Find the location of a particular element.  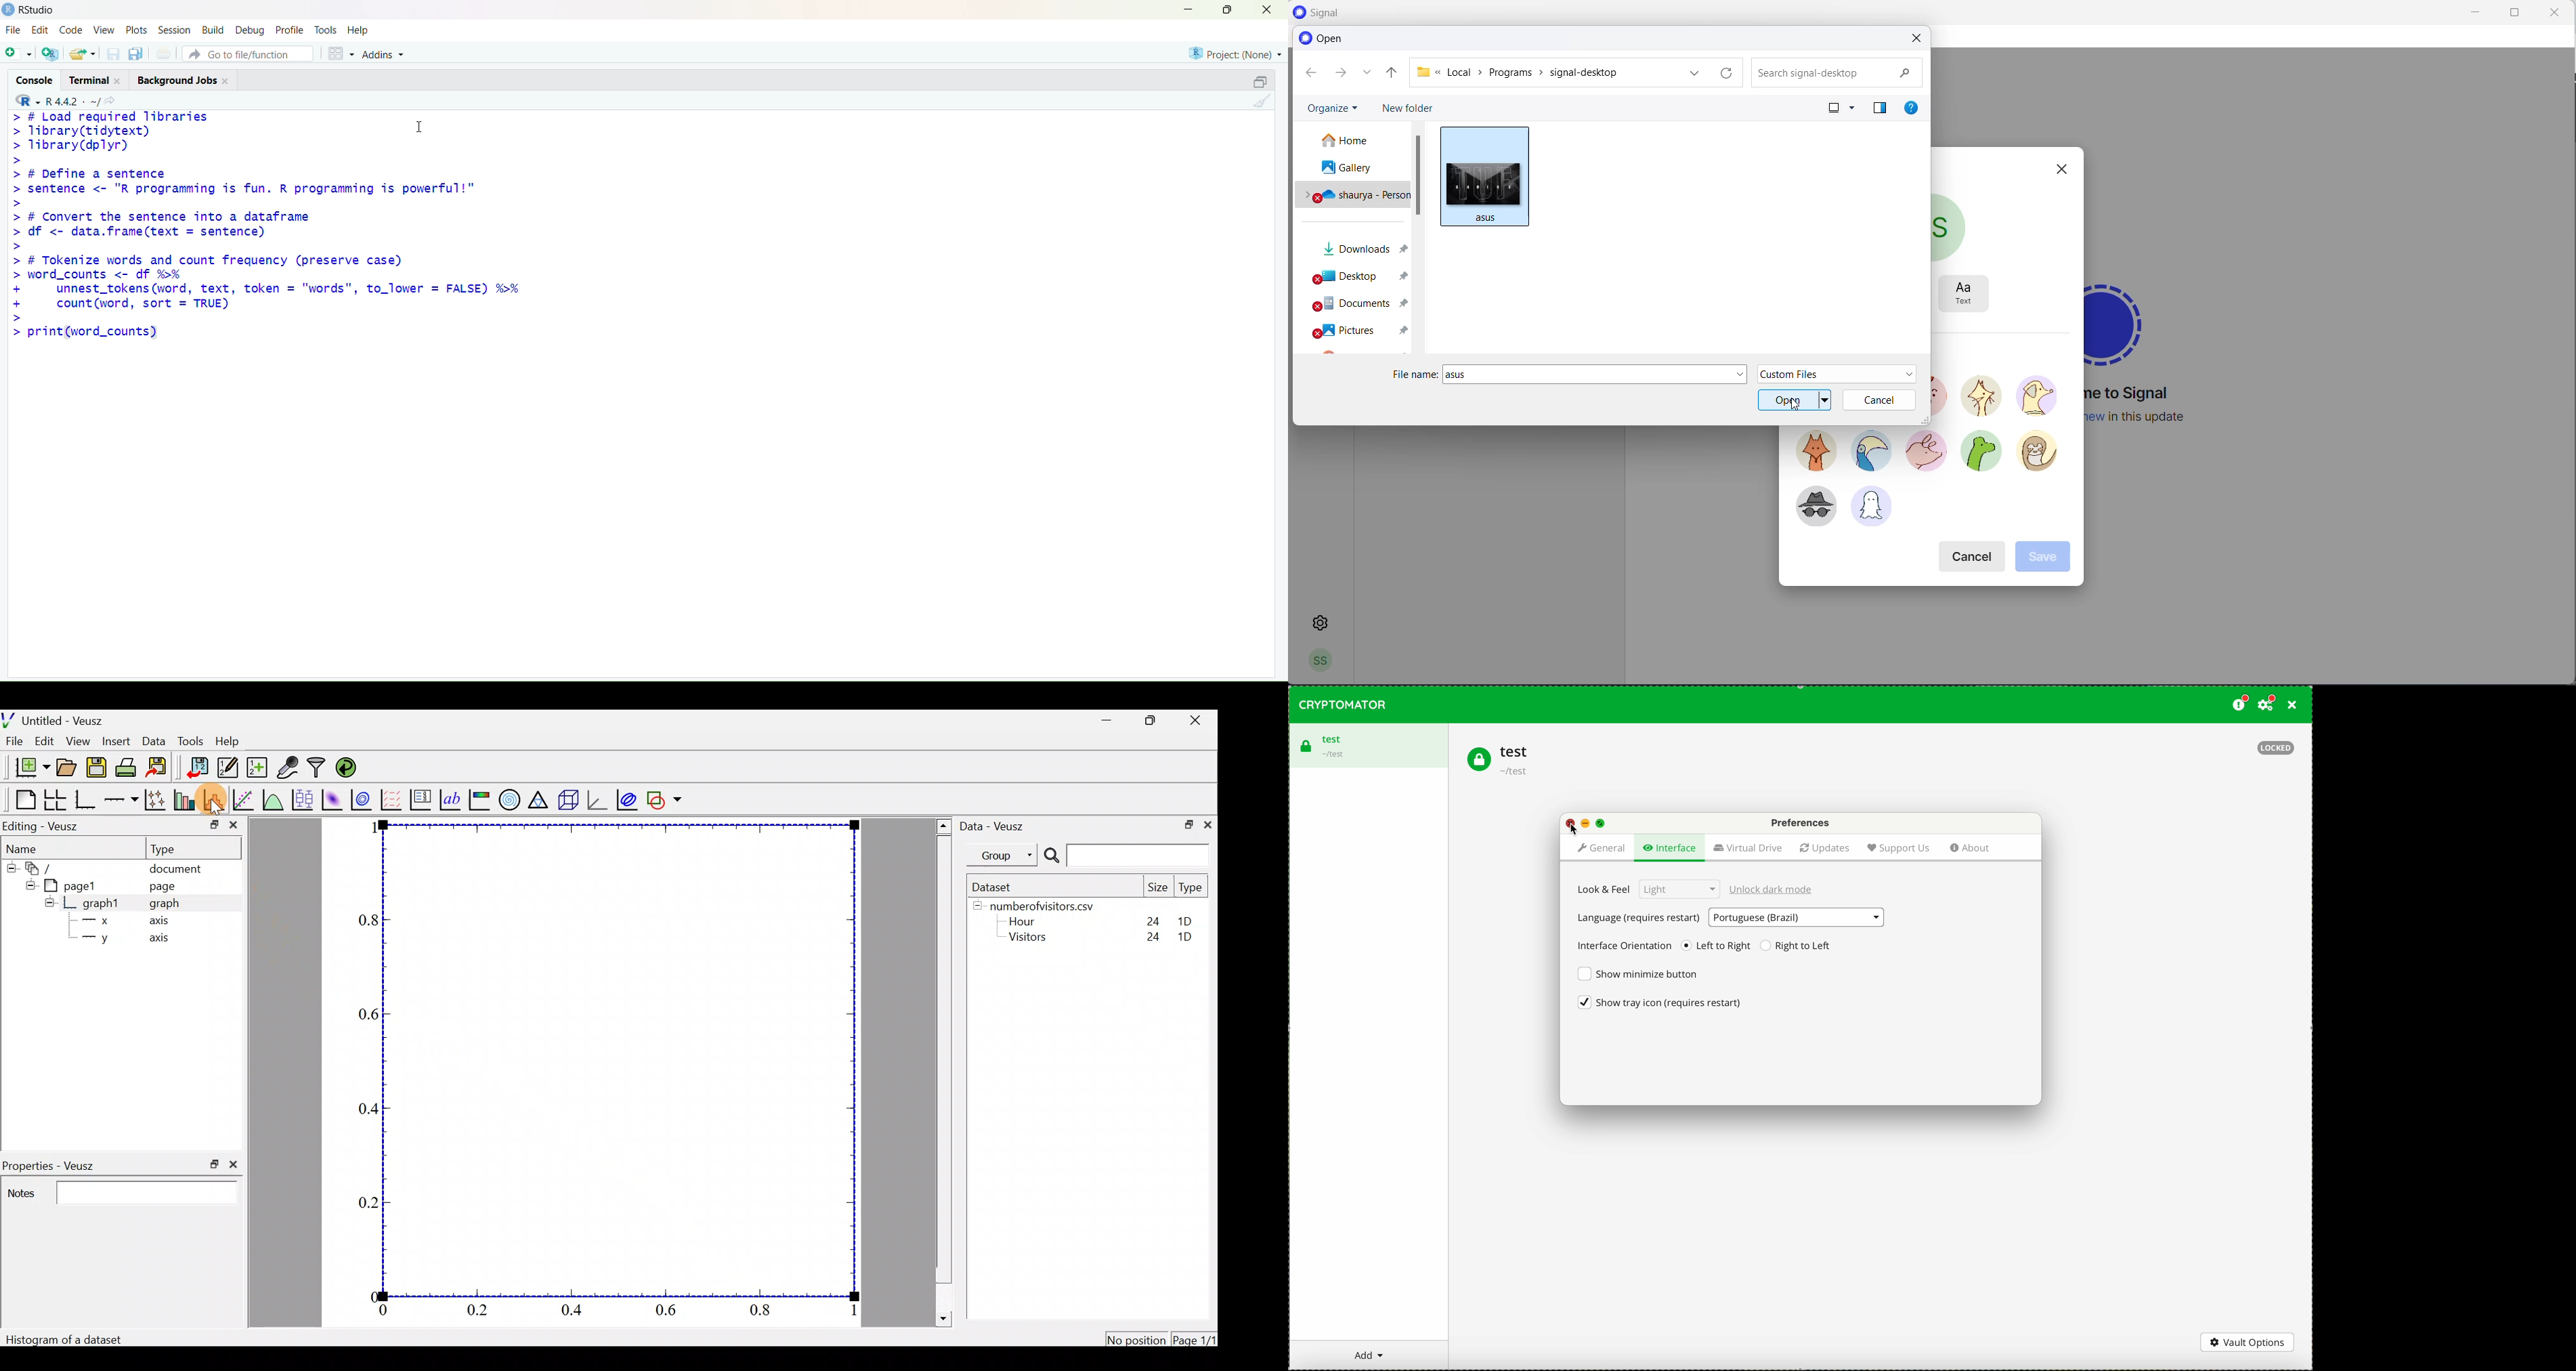

select avatar heading is located at coordinates (1854, 351).